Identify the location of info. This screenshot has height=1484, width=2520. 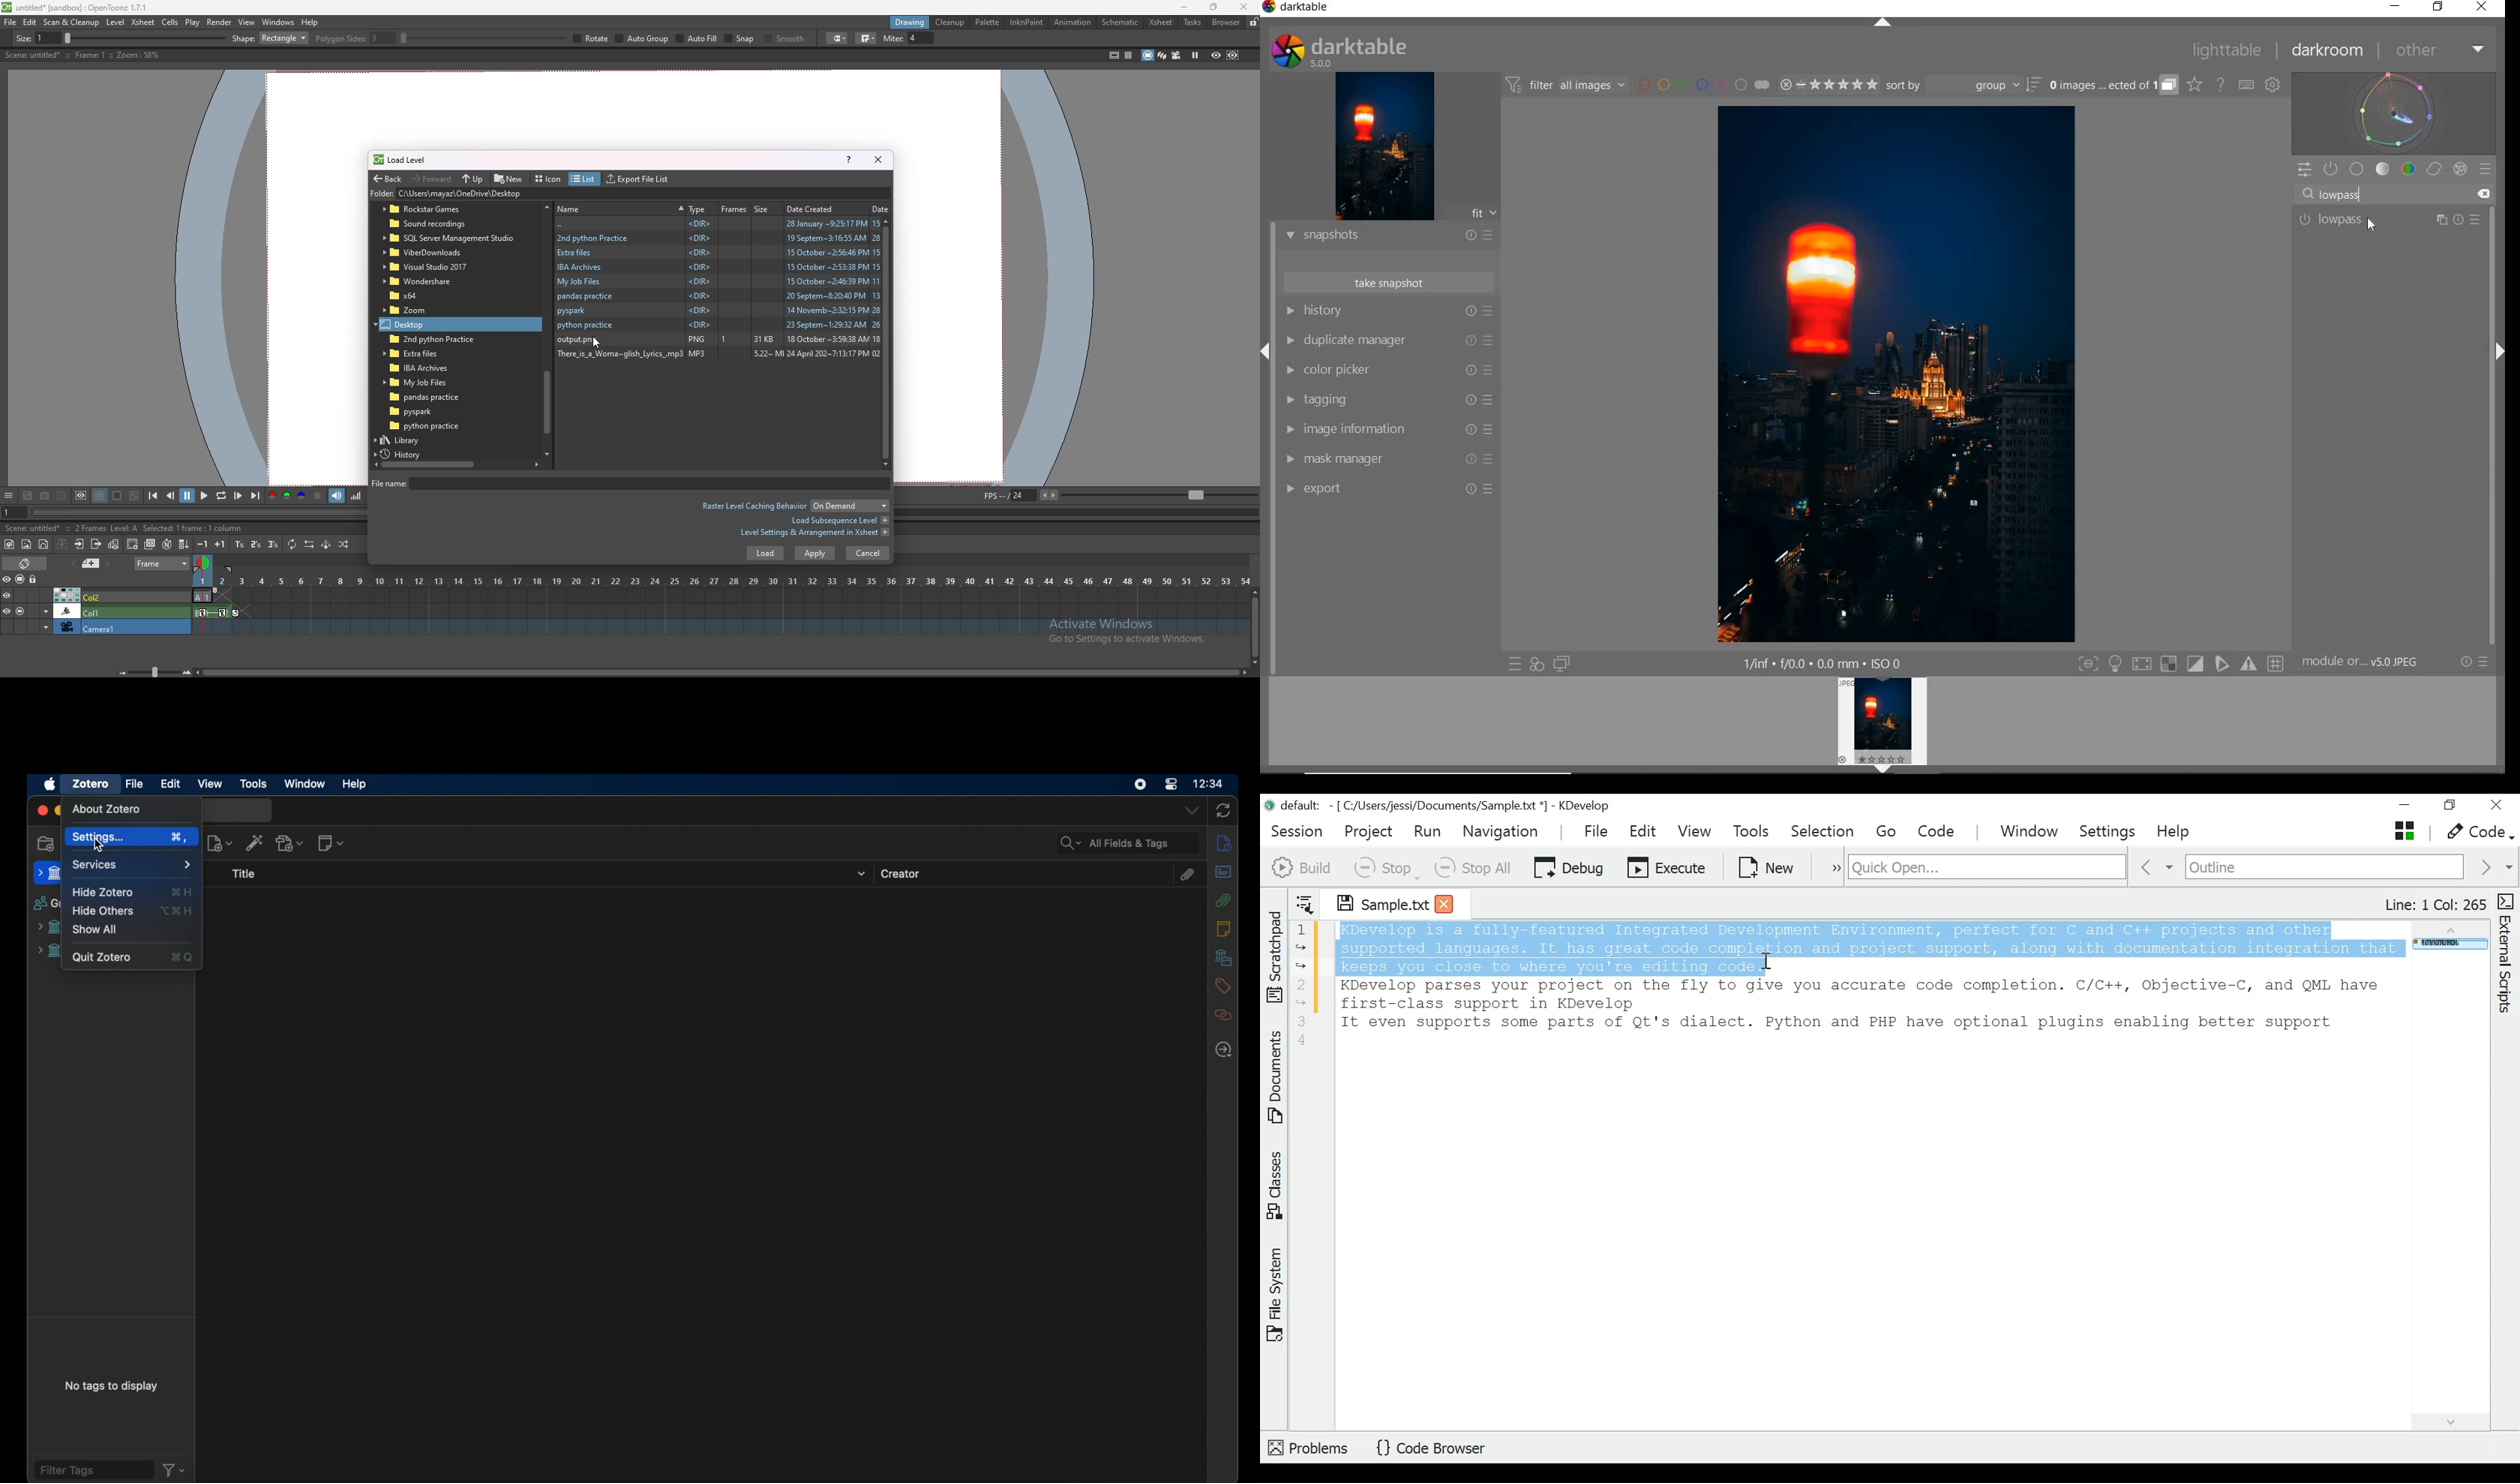
(1224, 843).